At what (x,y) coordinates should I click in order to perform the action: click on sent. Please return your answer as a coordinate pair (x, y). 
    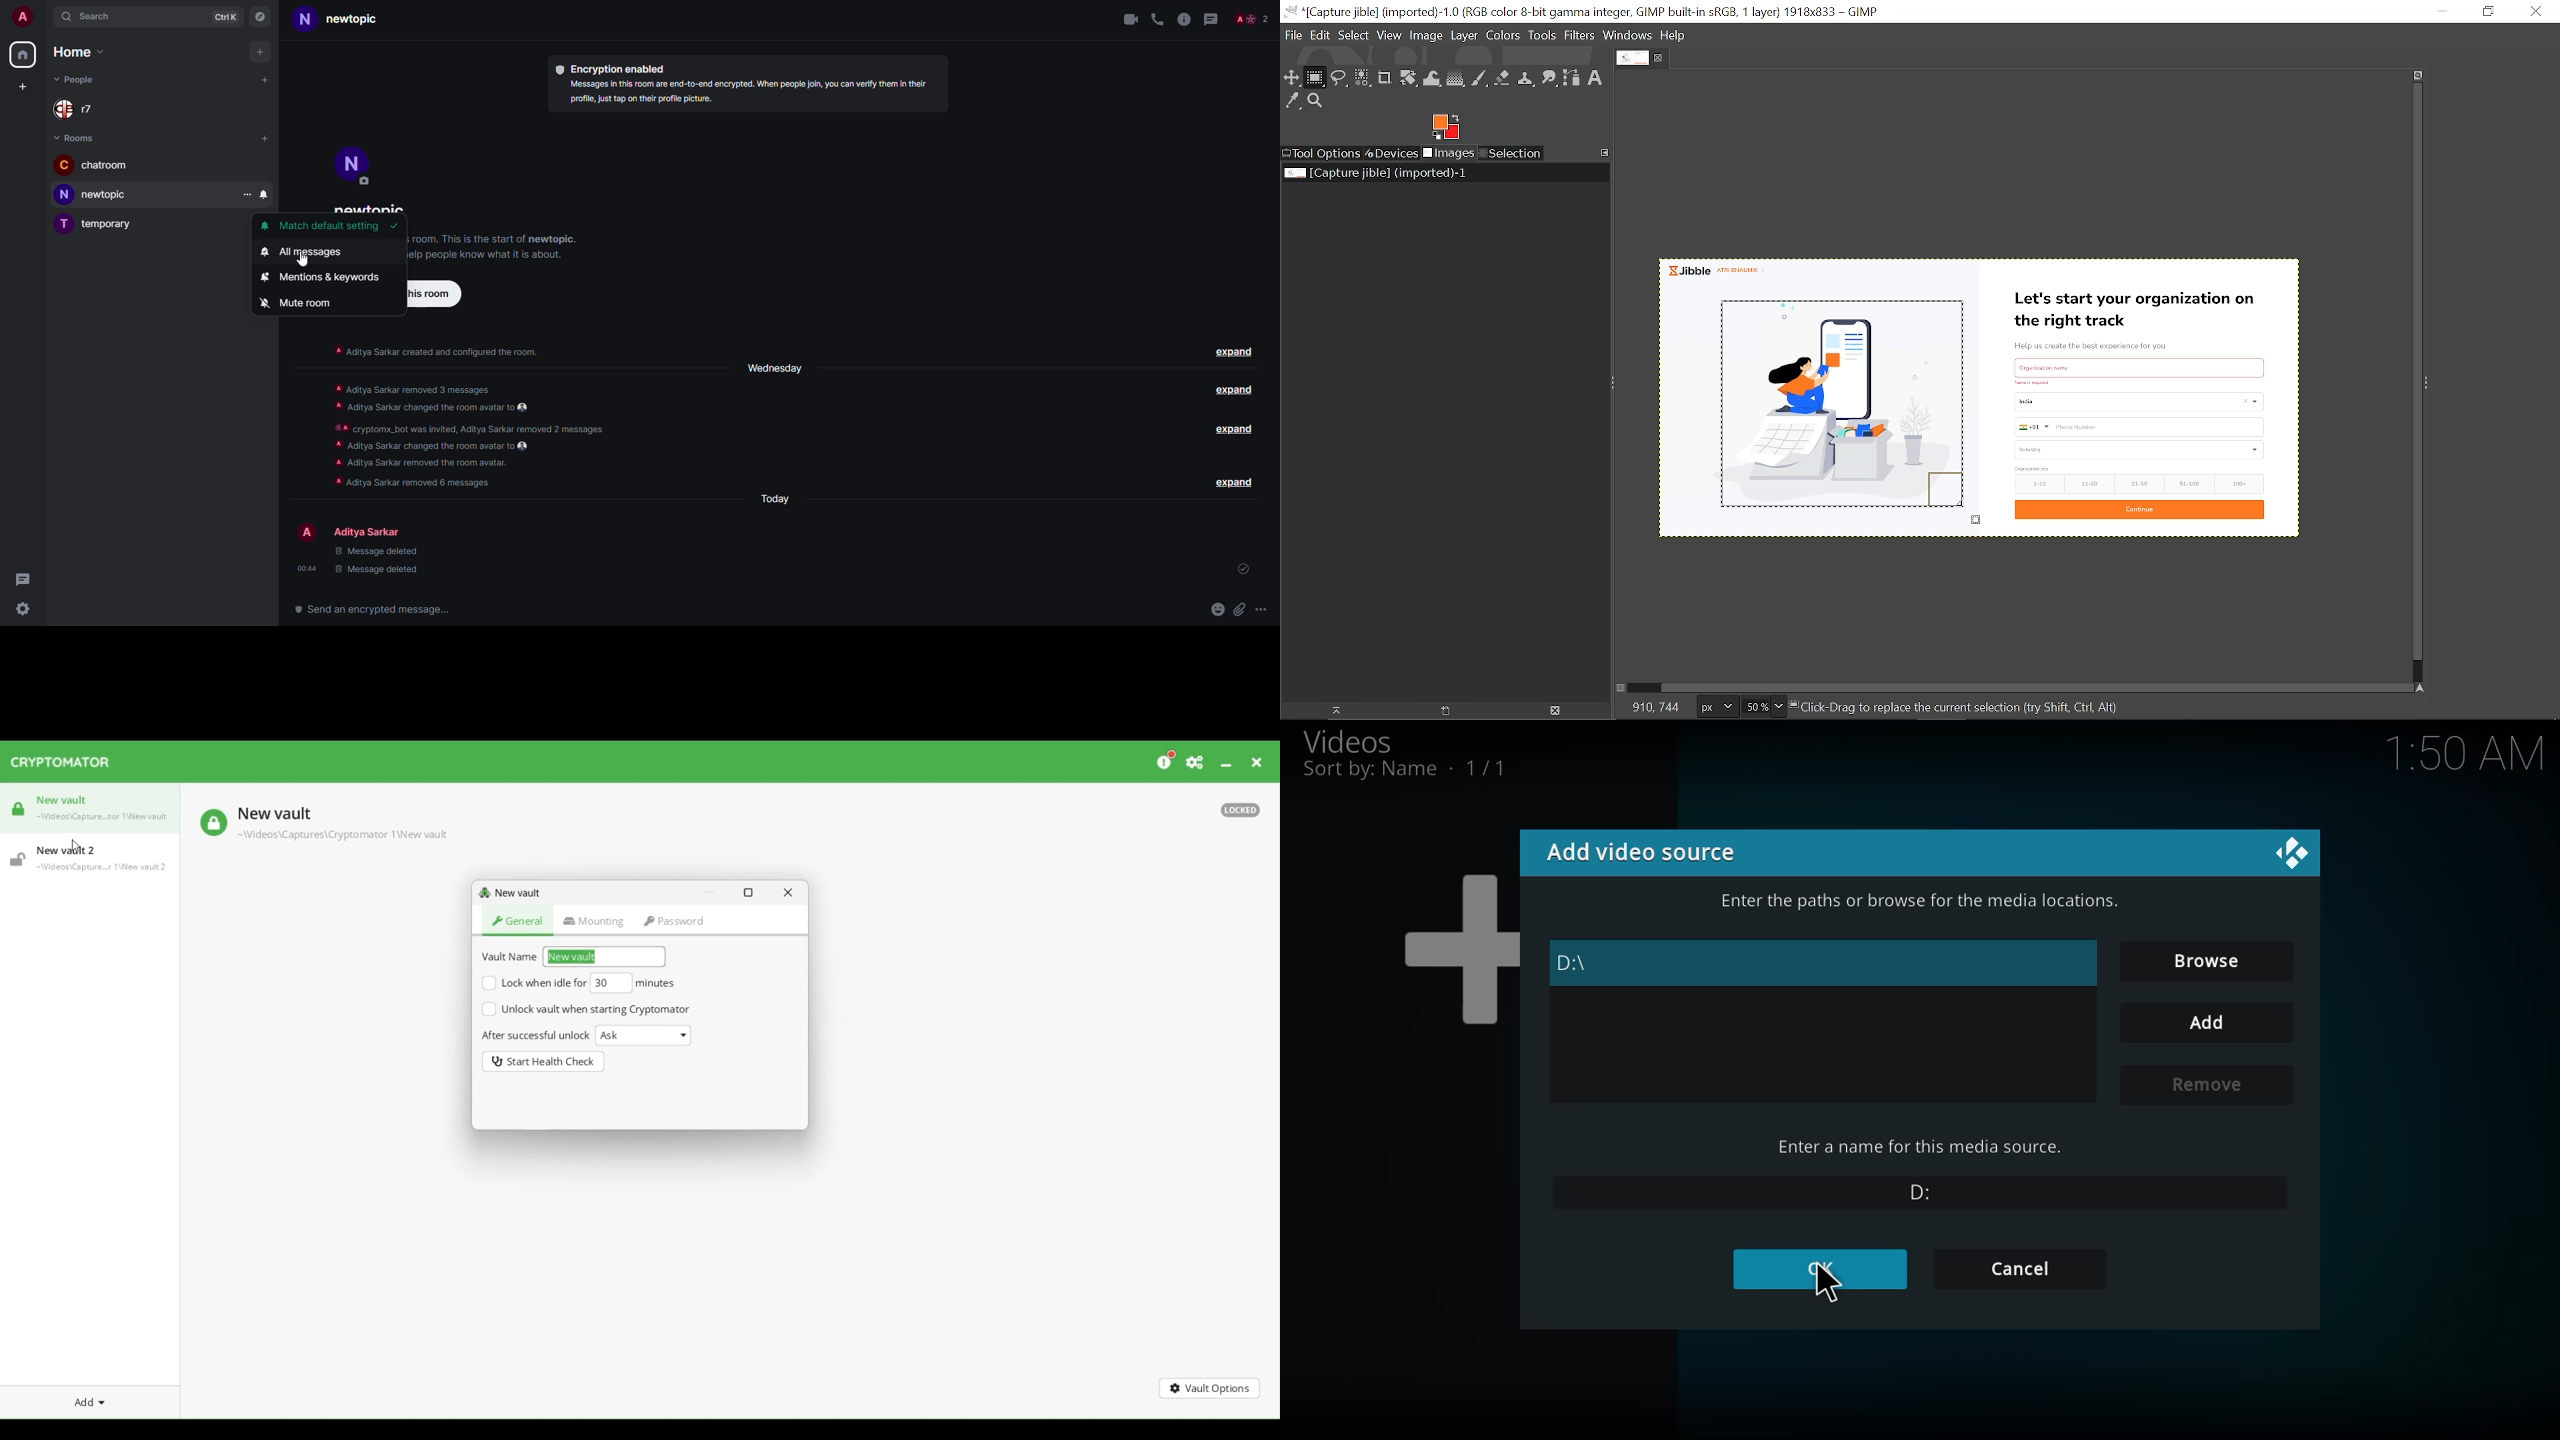
    Looking at the image, I should click on (1245, 567).